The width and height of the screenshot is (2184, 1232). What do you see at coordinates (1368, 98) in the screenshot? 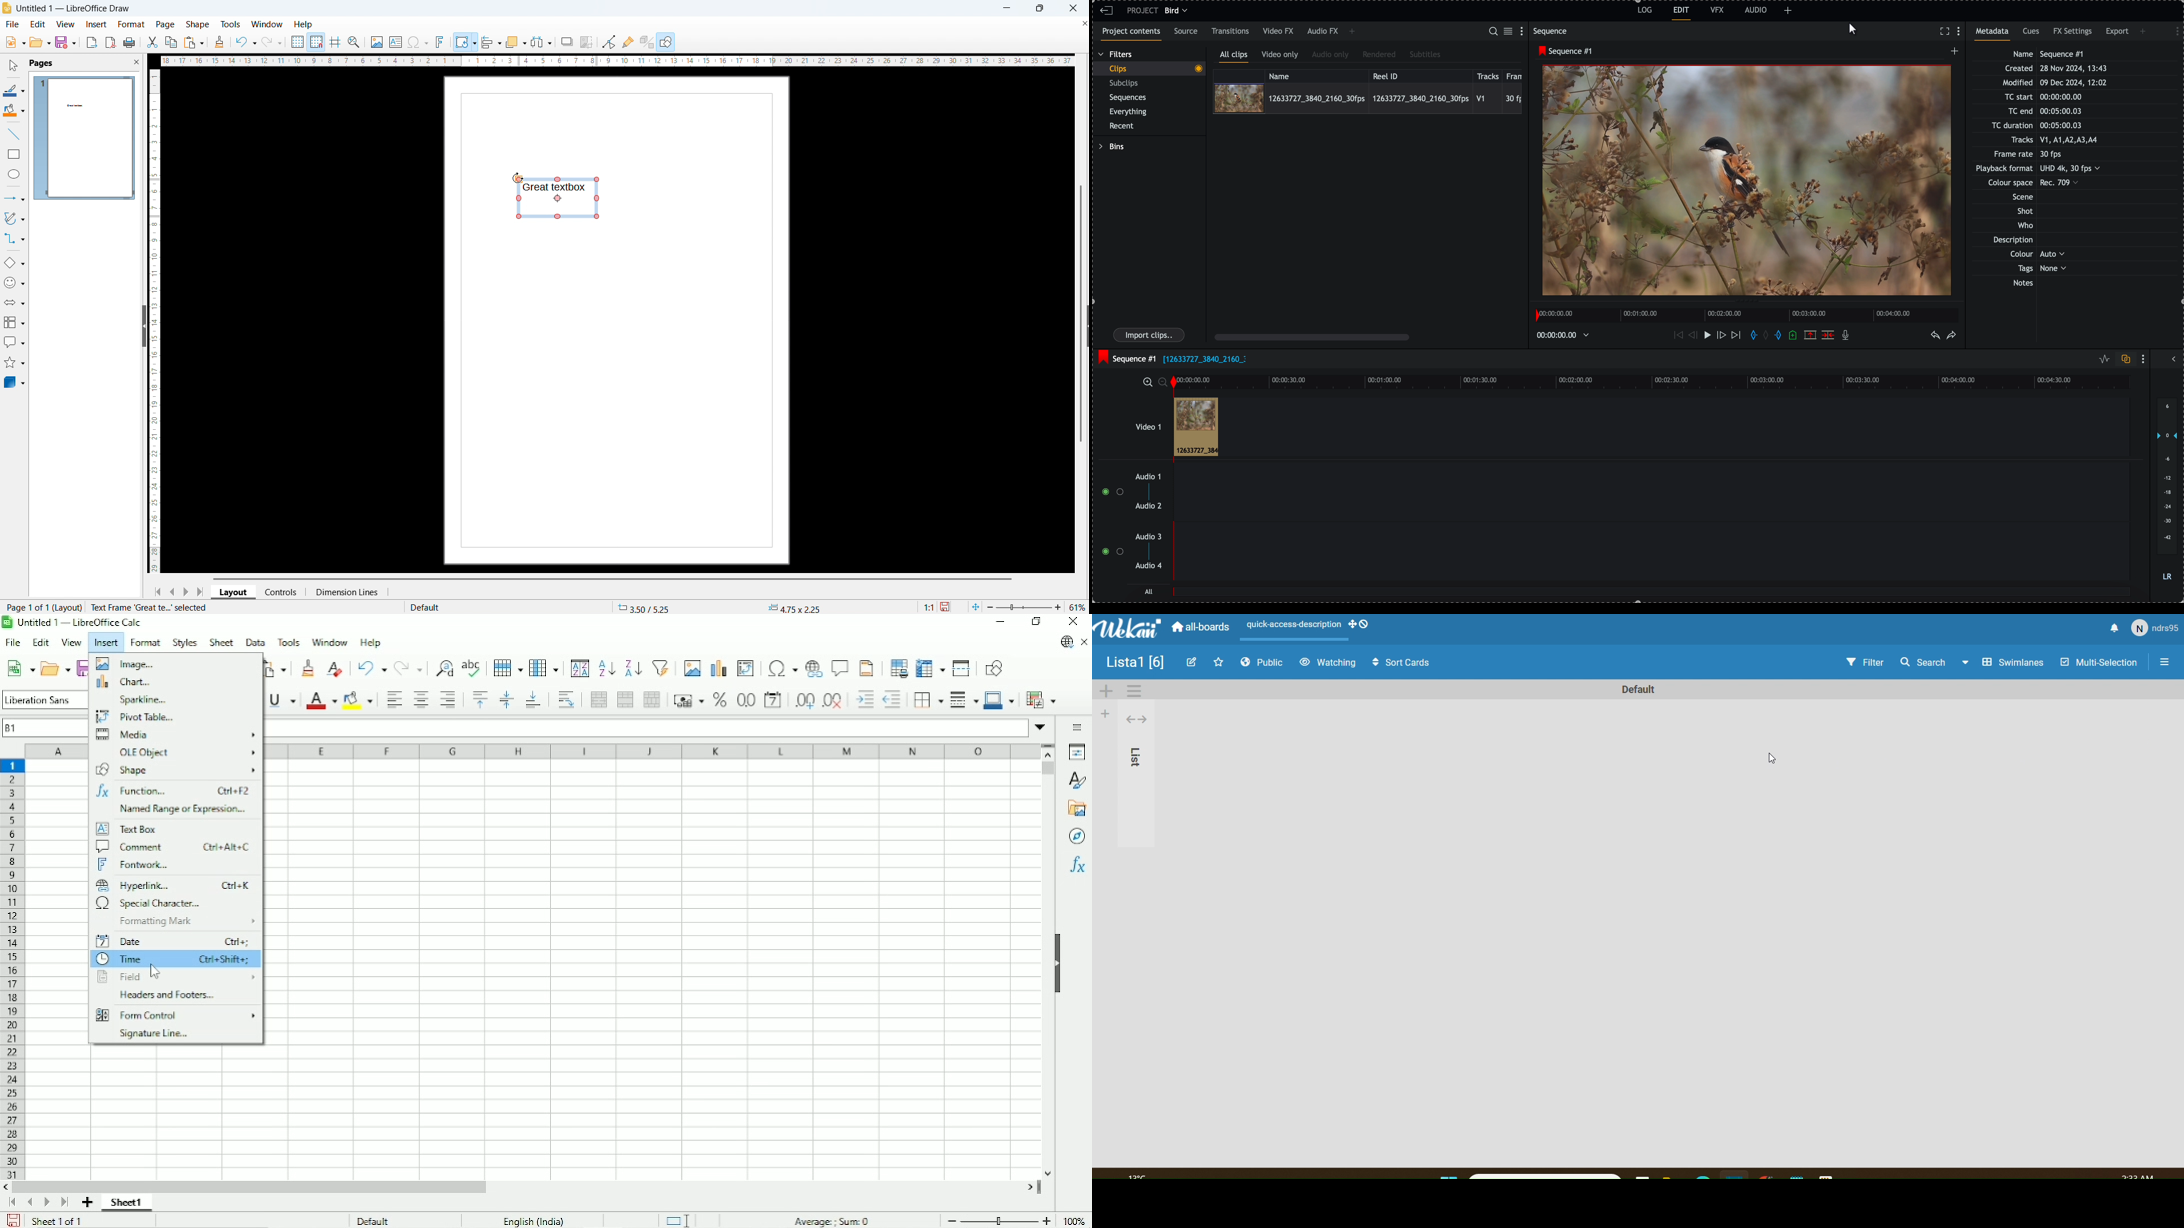
I see `click on video` at bounding box center [1368, 98].